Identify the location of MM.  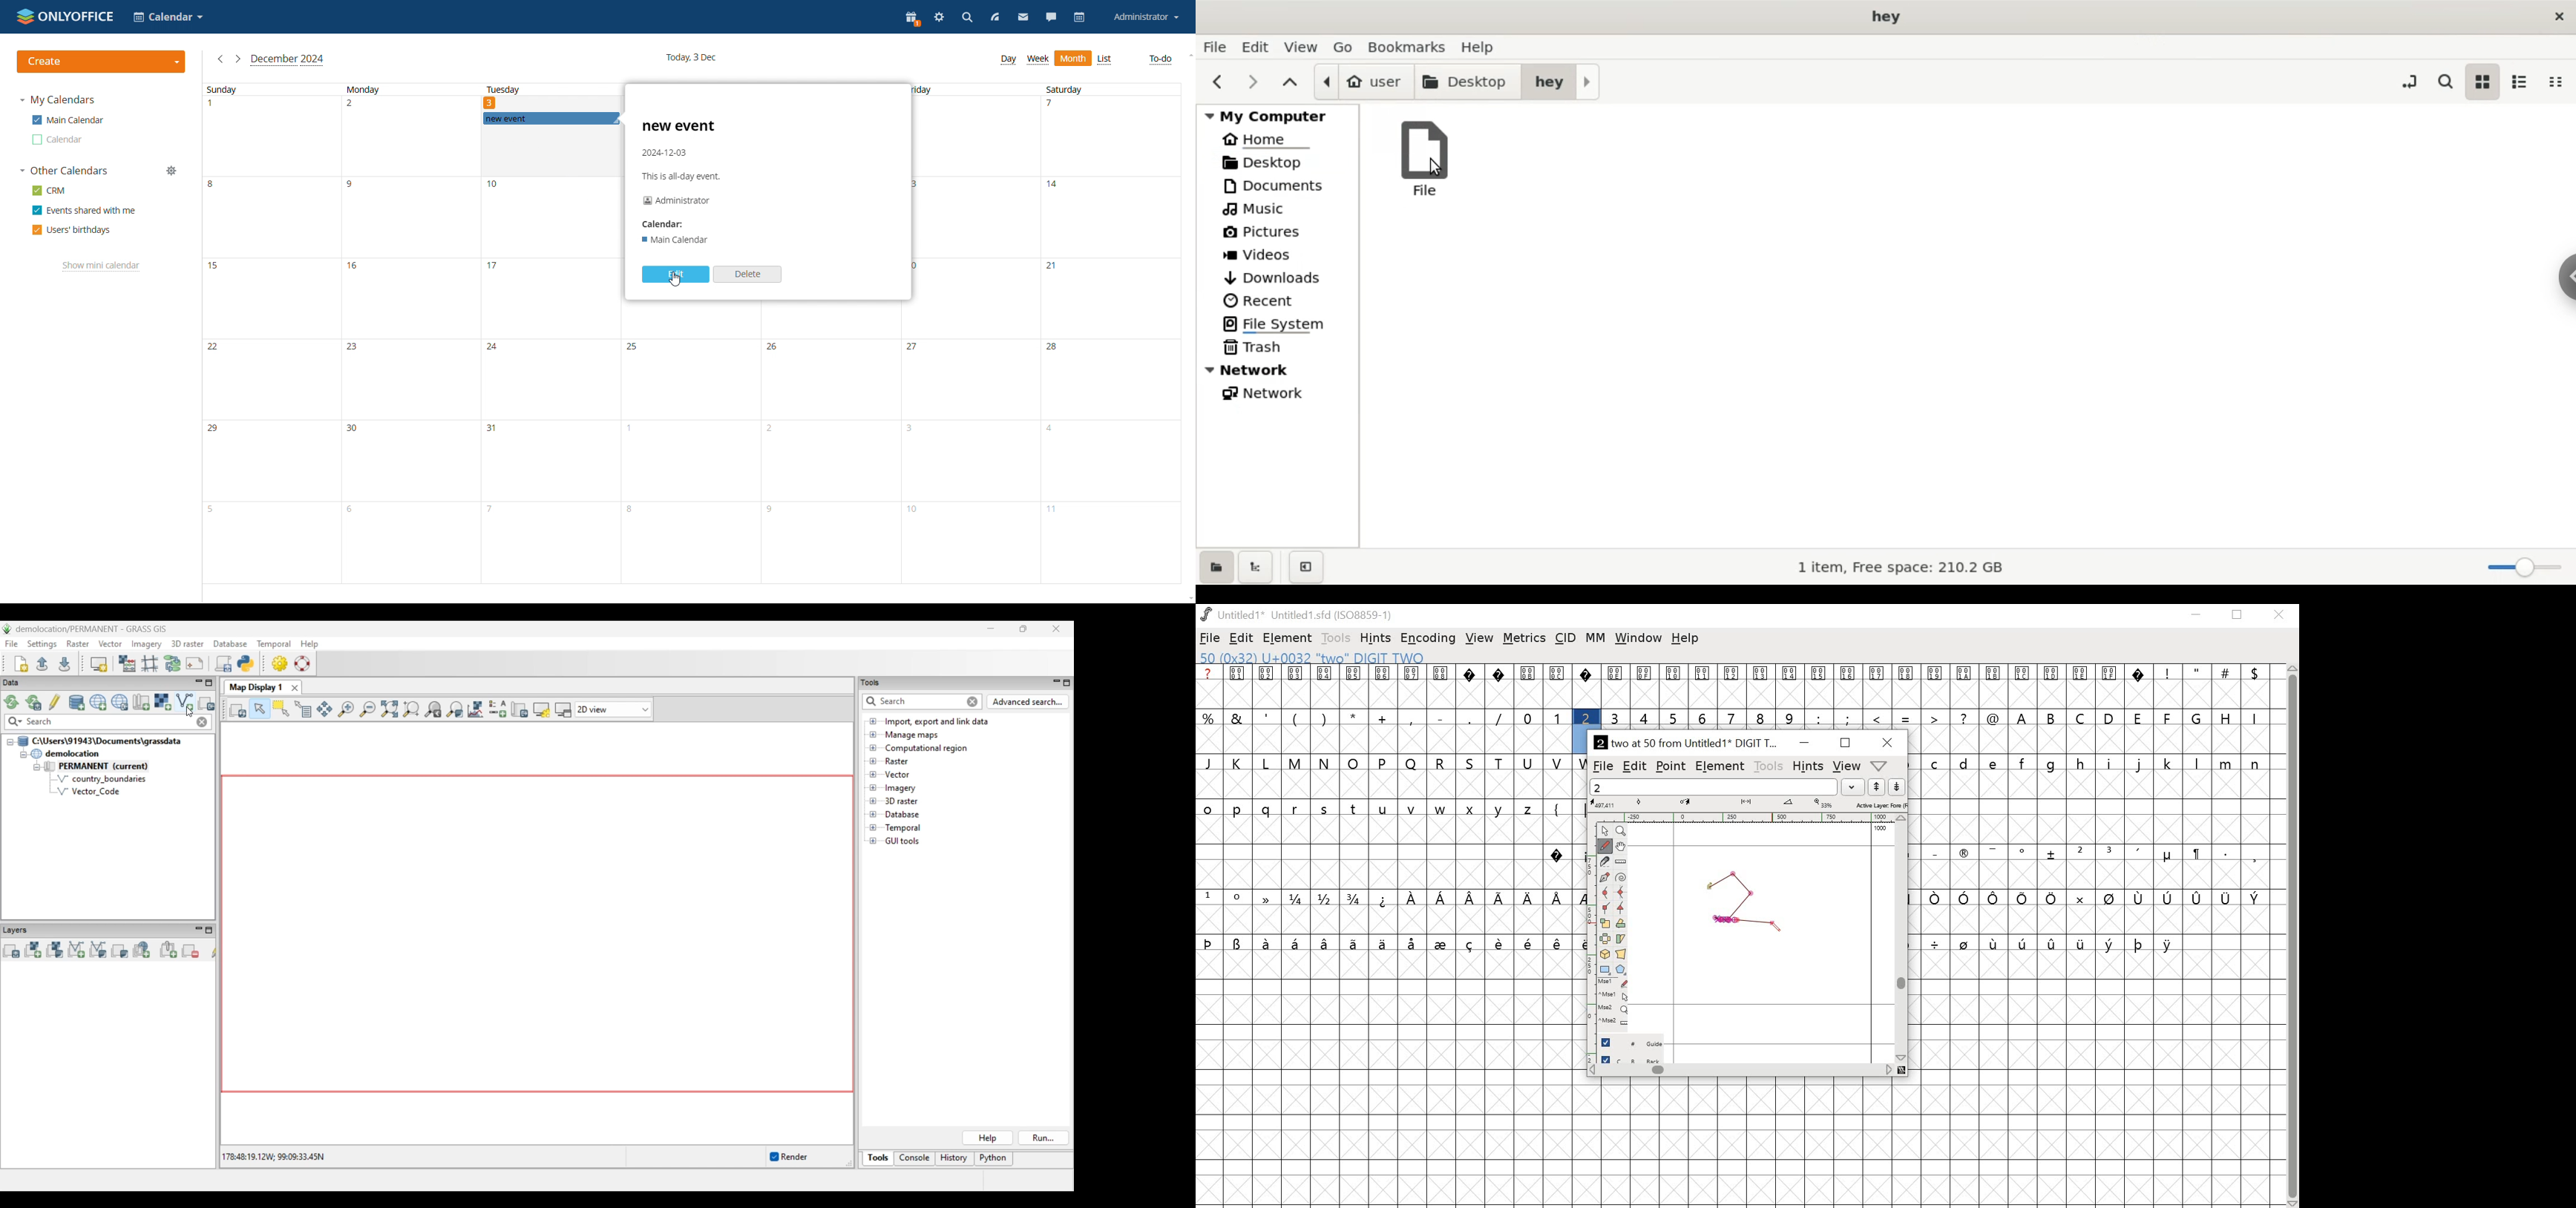
(1594, 639).